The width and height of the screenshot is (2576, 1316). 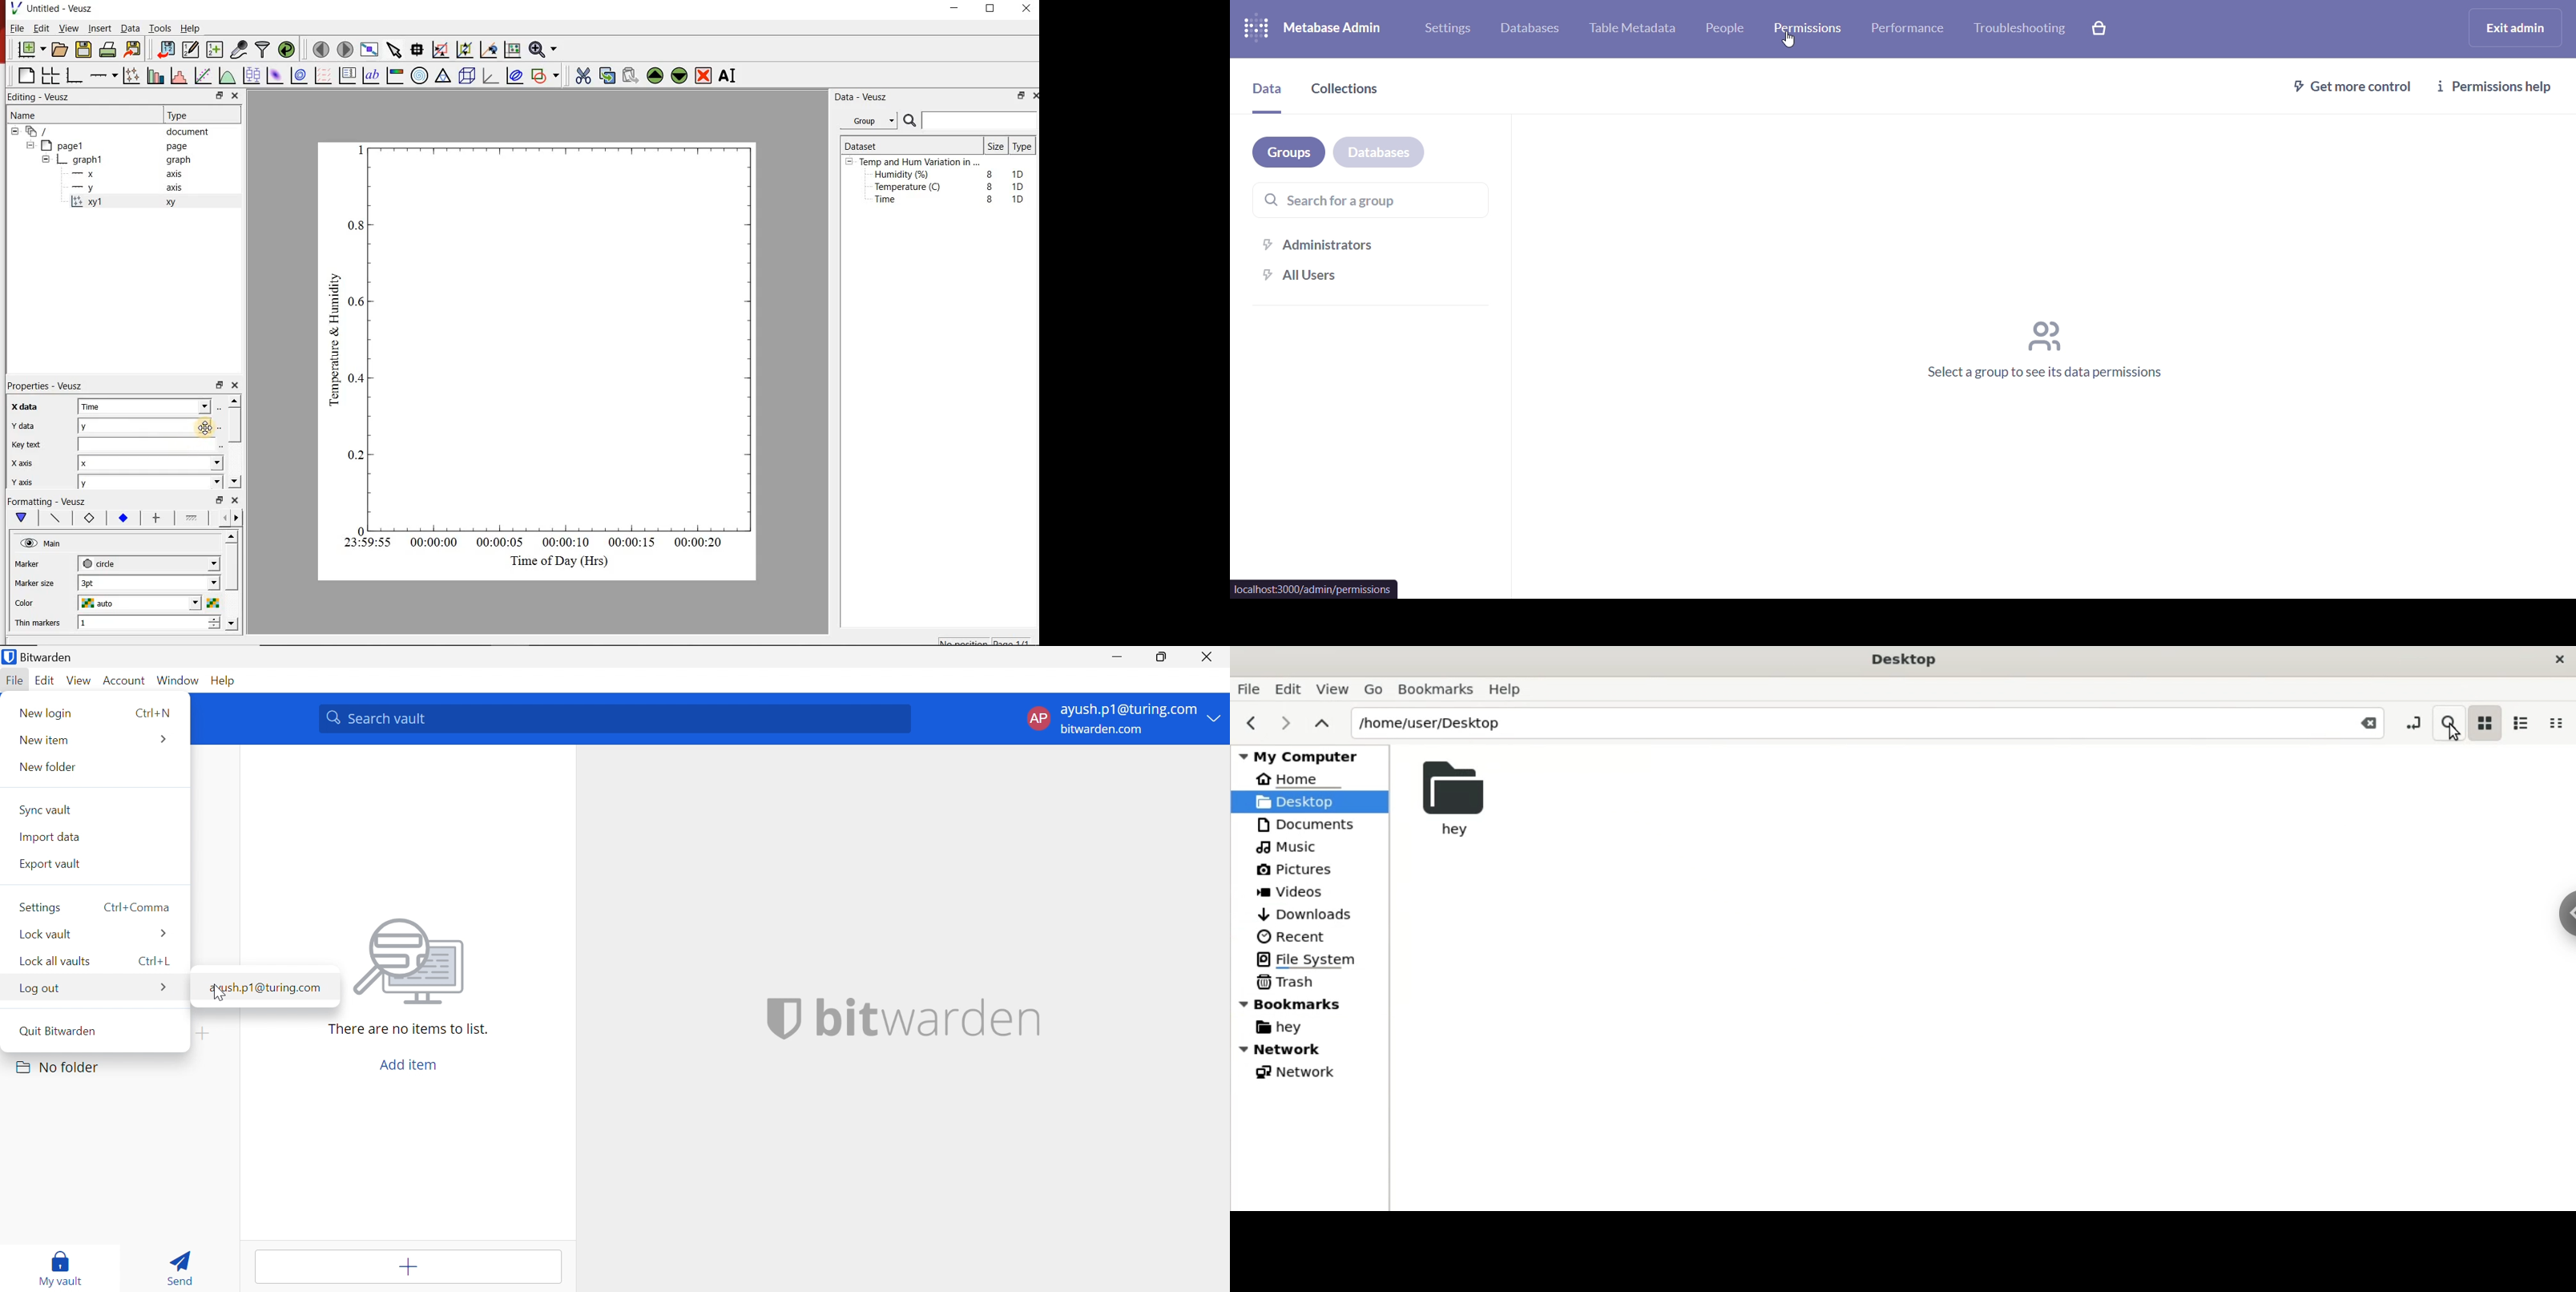 What do you see at coordinates (35, 116) in the screenshot?
I see `Name` at bounding box center [35, 116].